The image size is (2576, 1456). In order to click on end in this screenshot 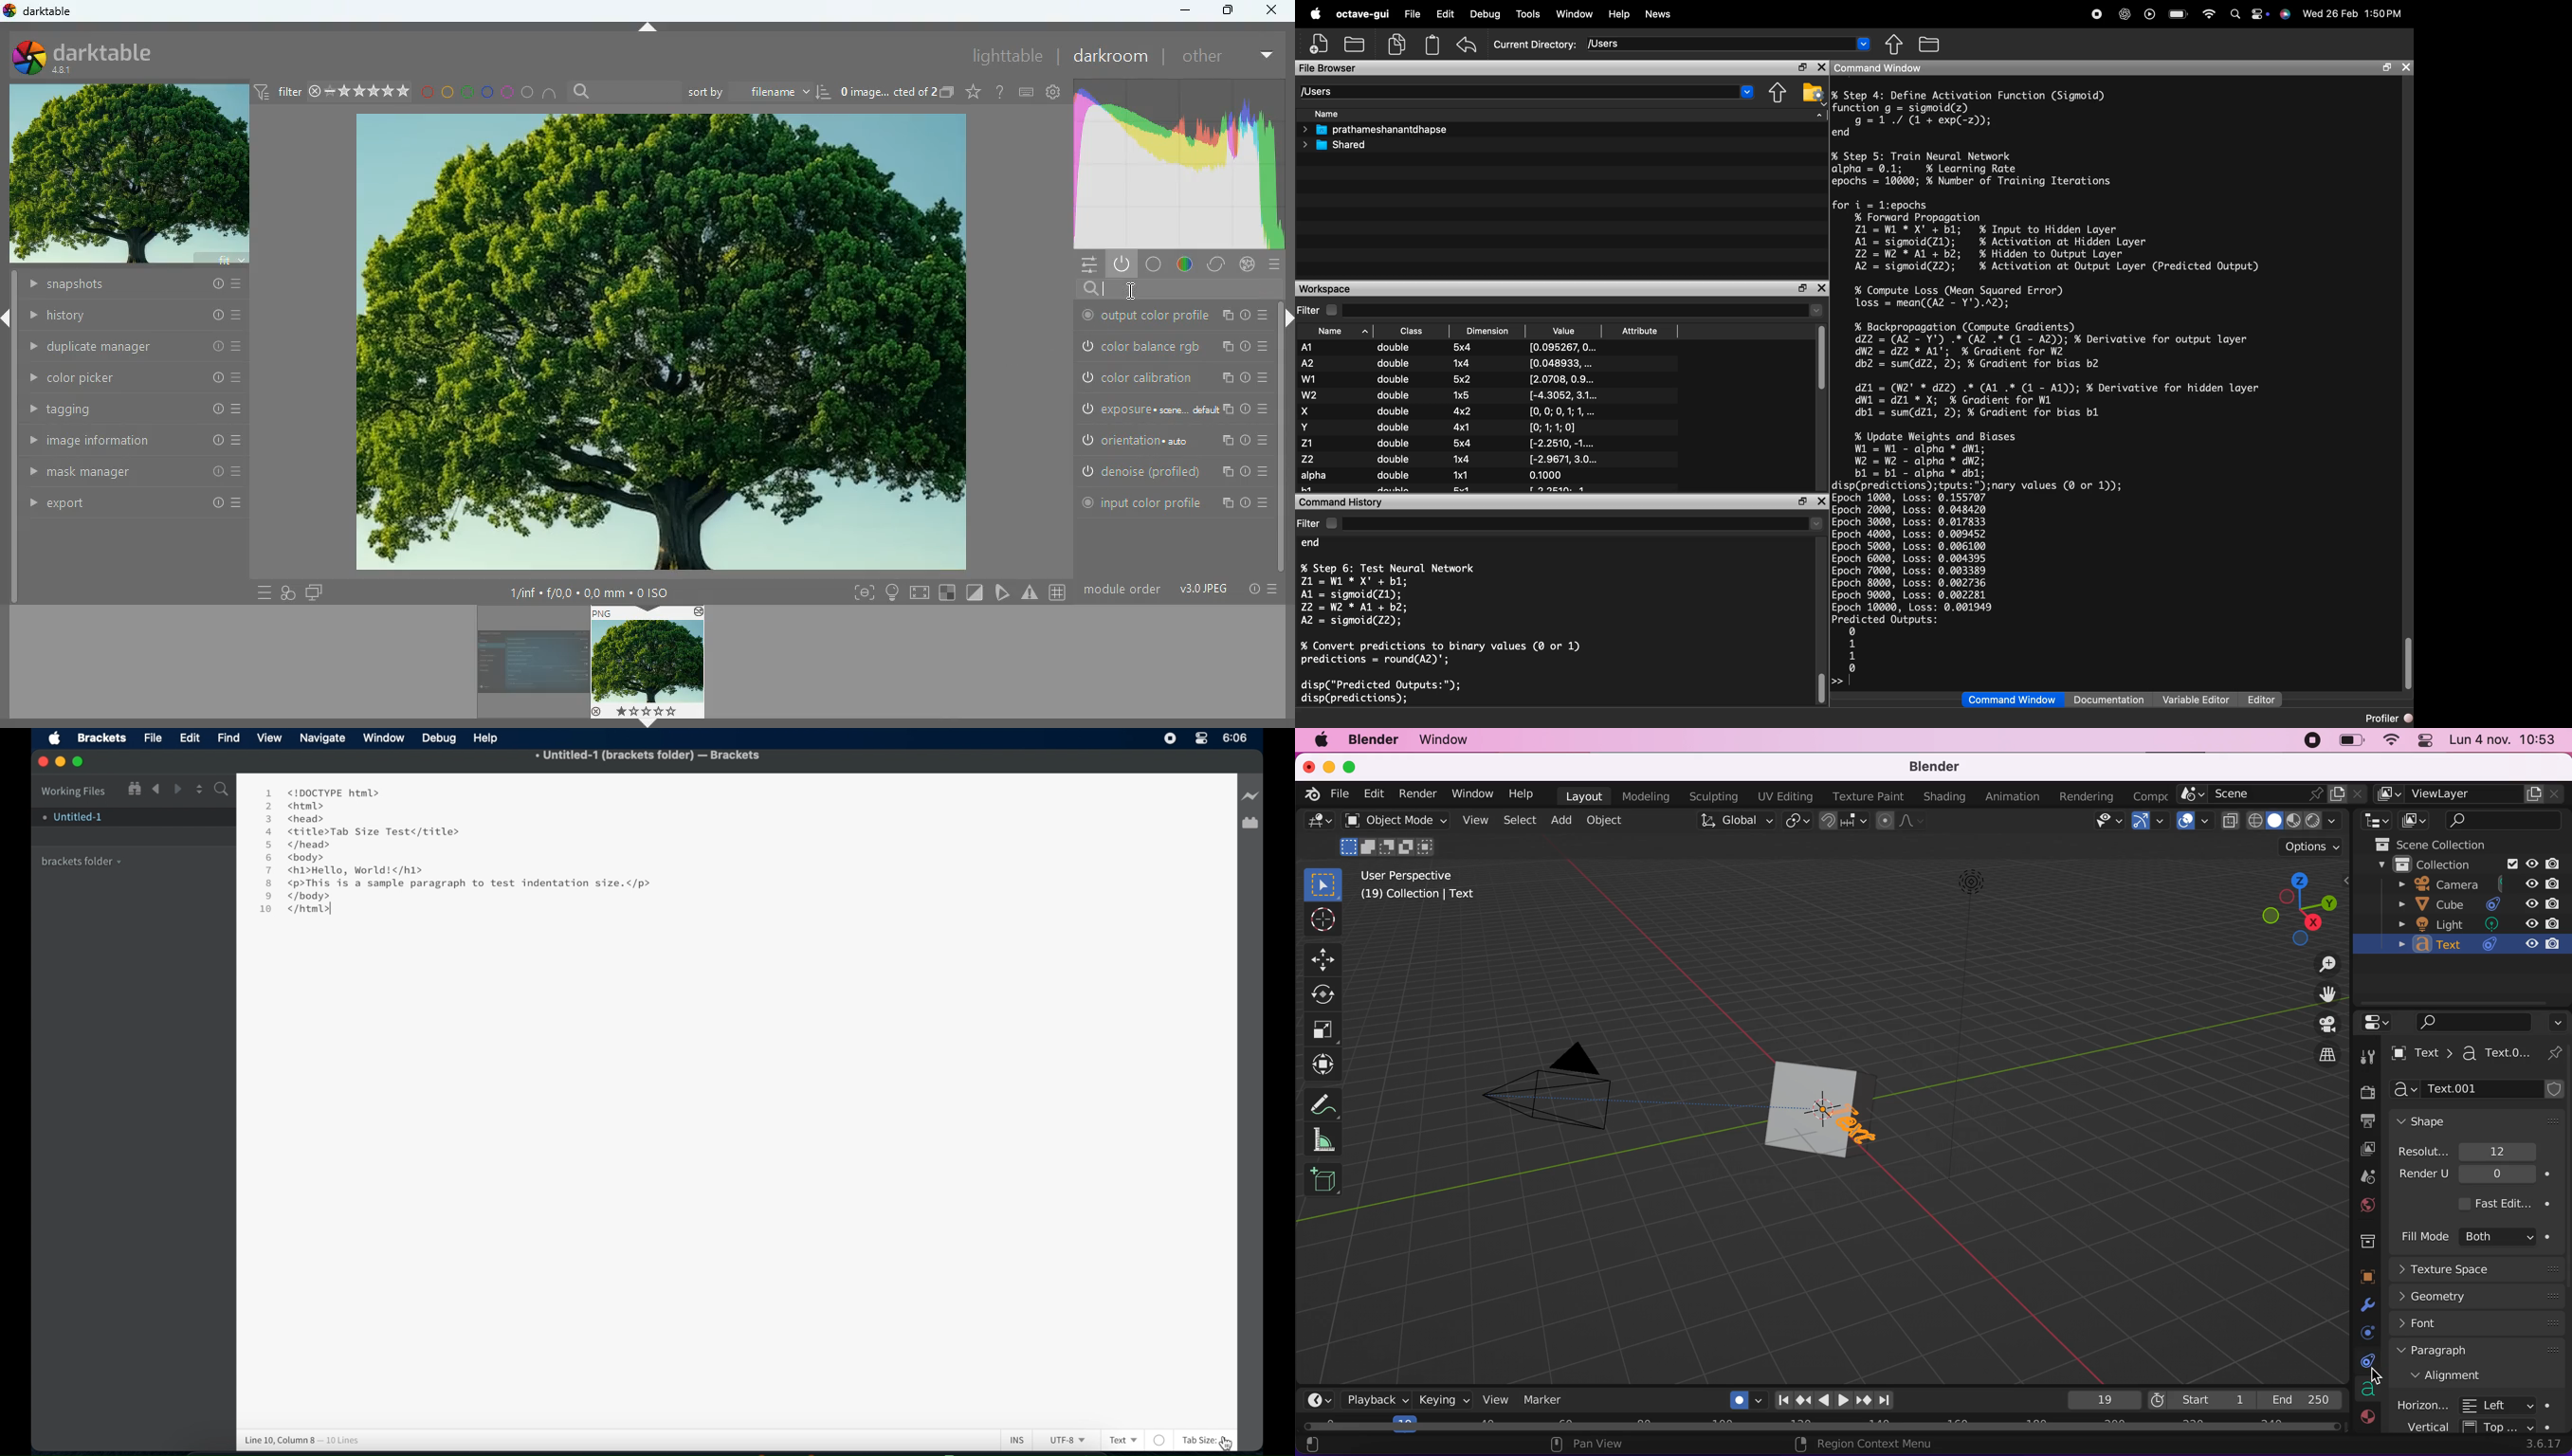, I will do `click(1318, 544)`.